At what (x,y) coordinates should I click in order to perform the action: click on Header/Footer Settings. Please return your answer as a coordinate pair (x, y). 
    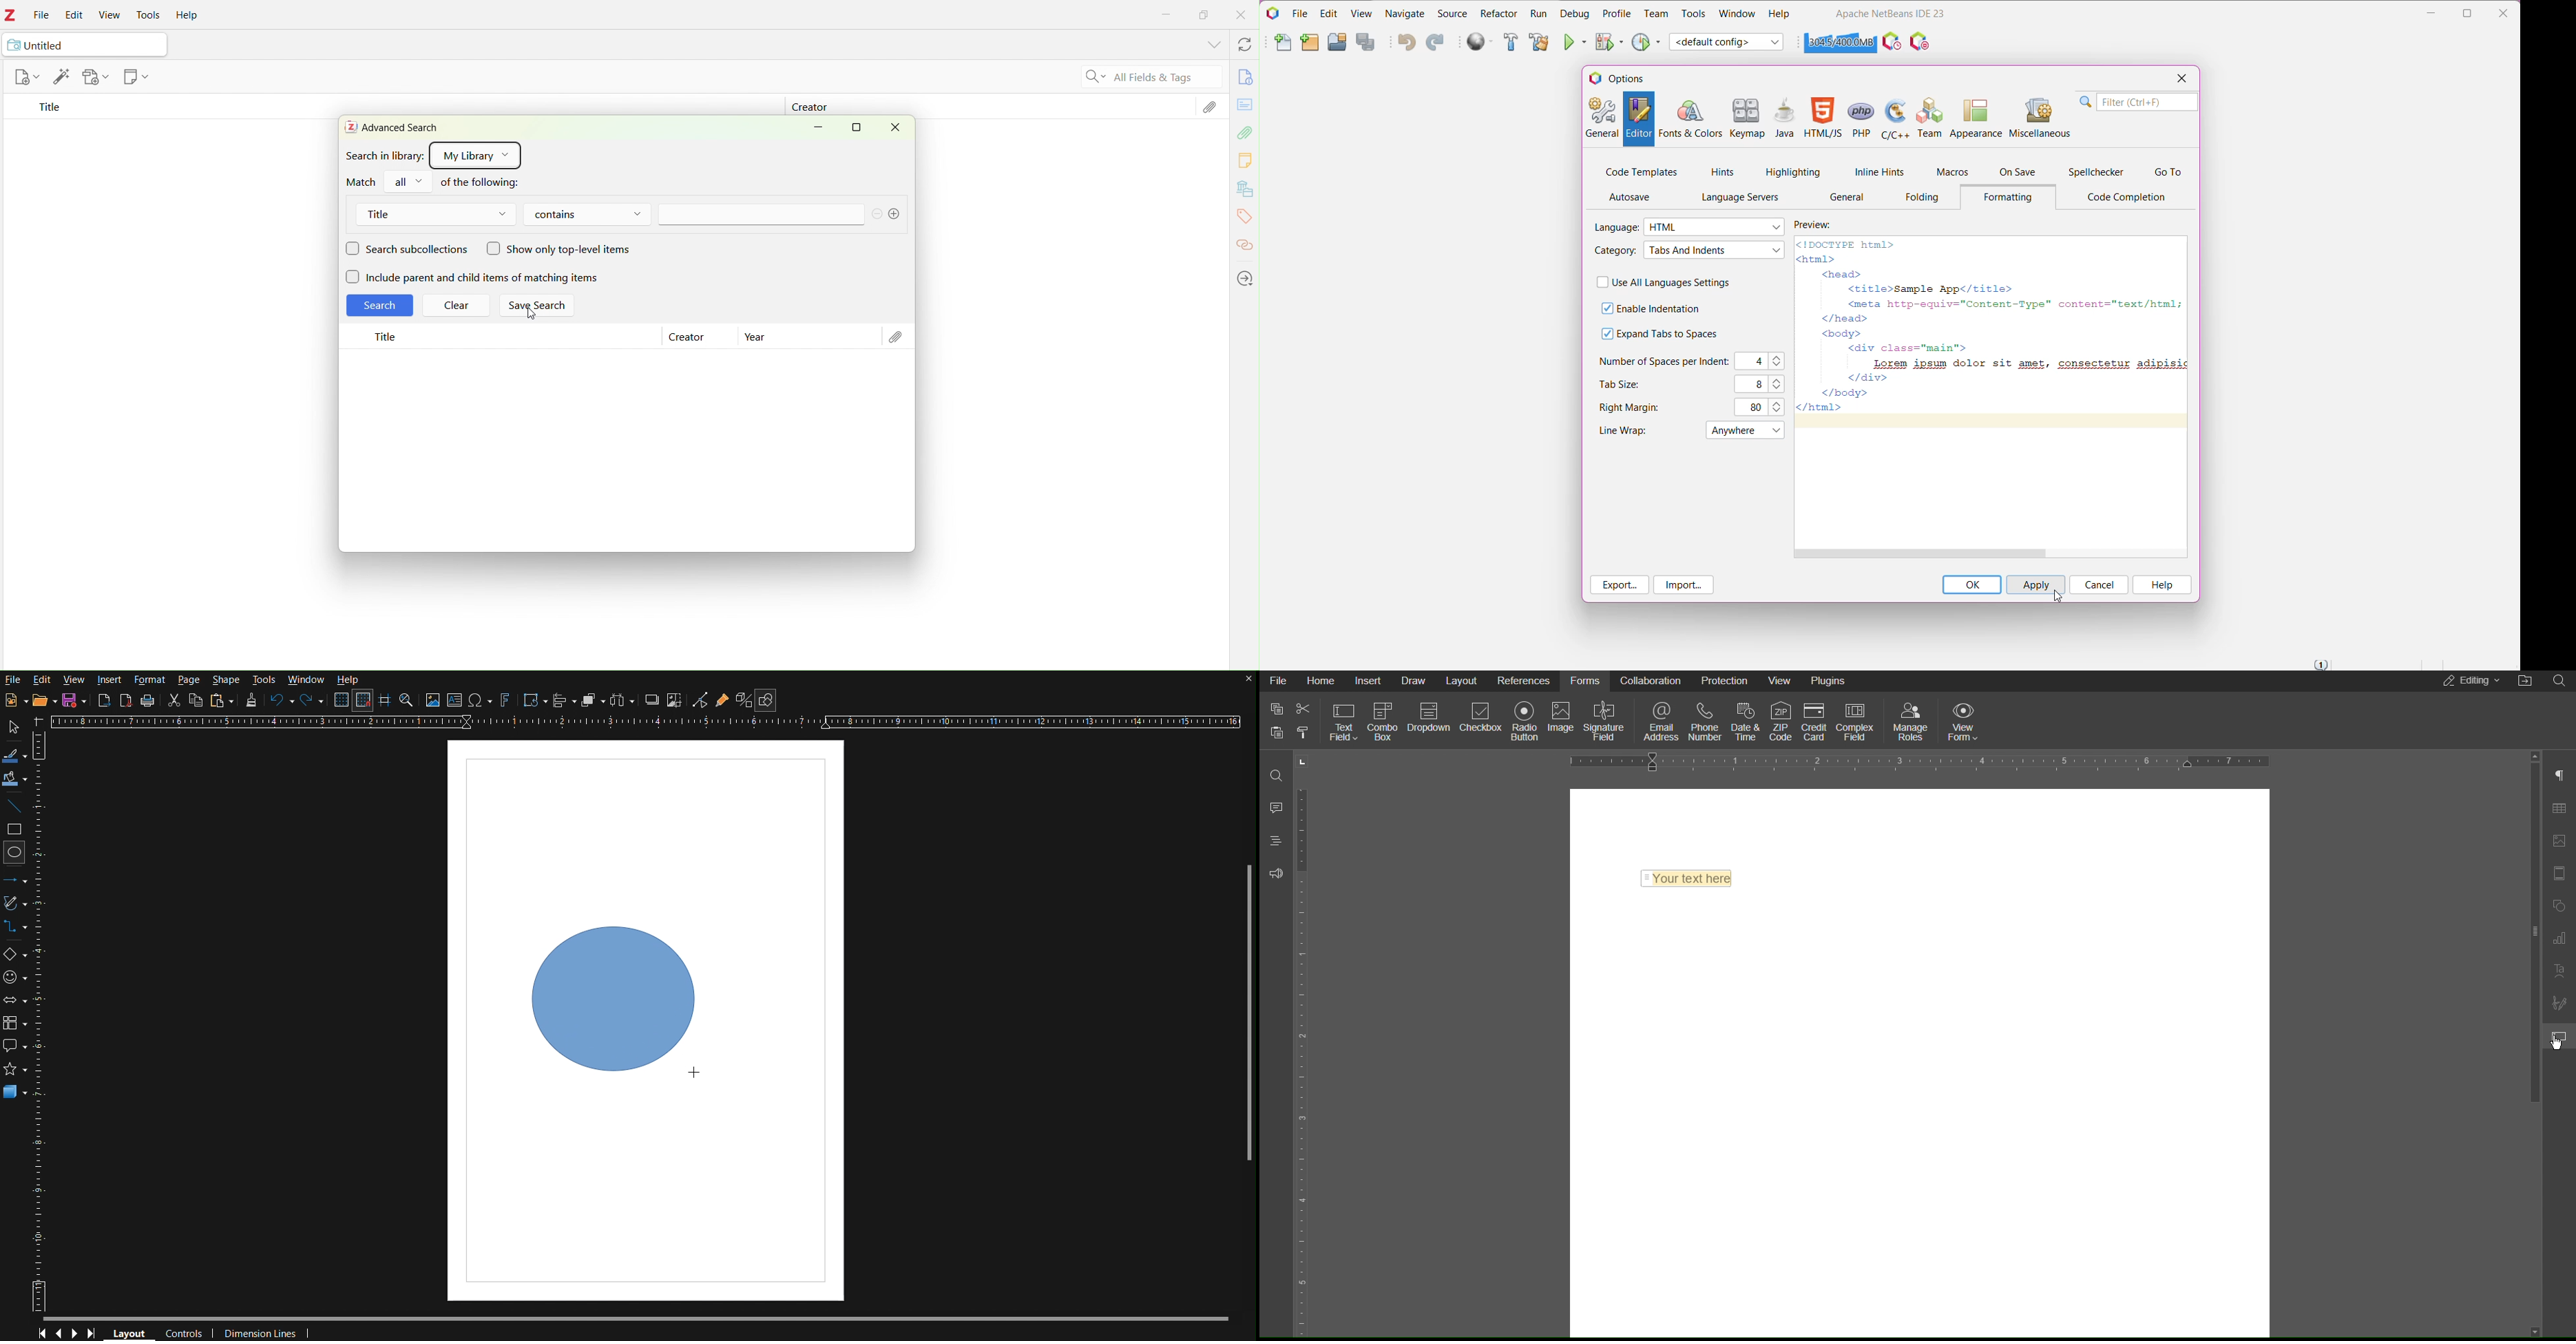
    Looking at the image, I should click on (2562, 874).